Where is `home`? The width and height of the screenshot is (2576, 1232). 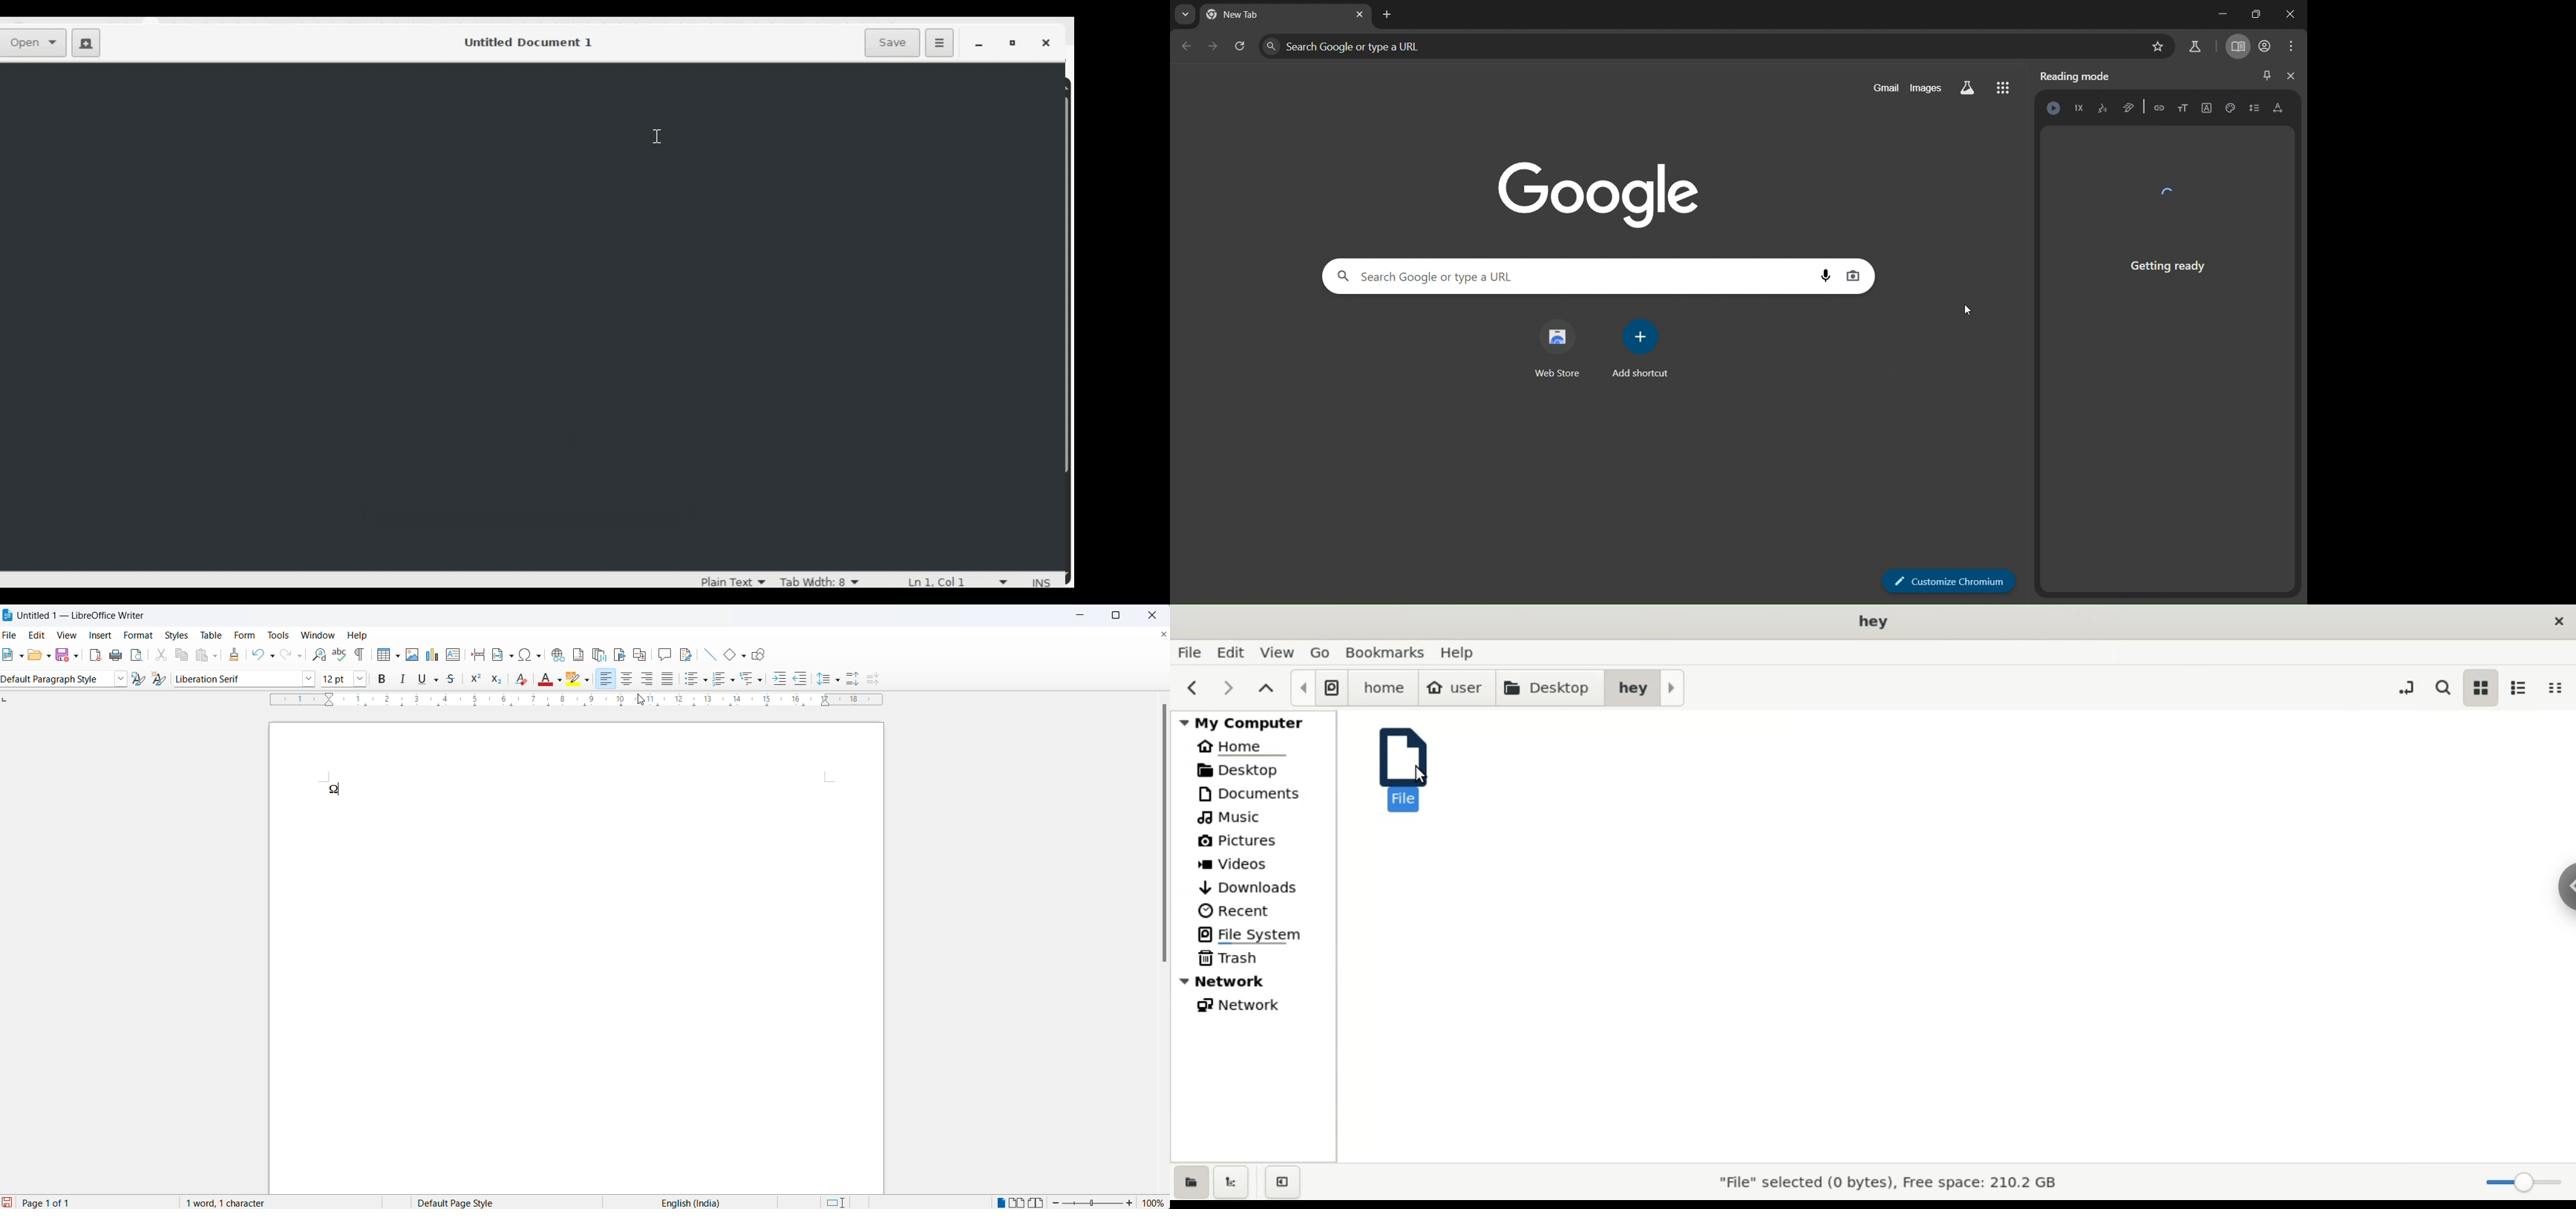
home is located at coordinates (1253, 744).